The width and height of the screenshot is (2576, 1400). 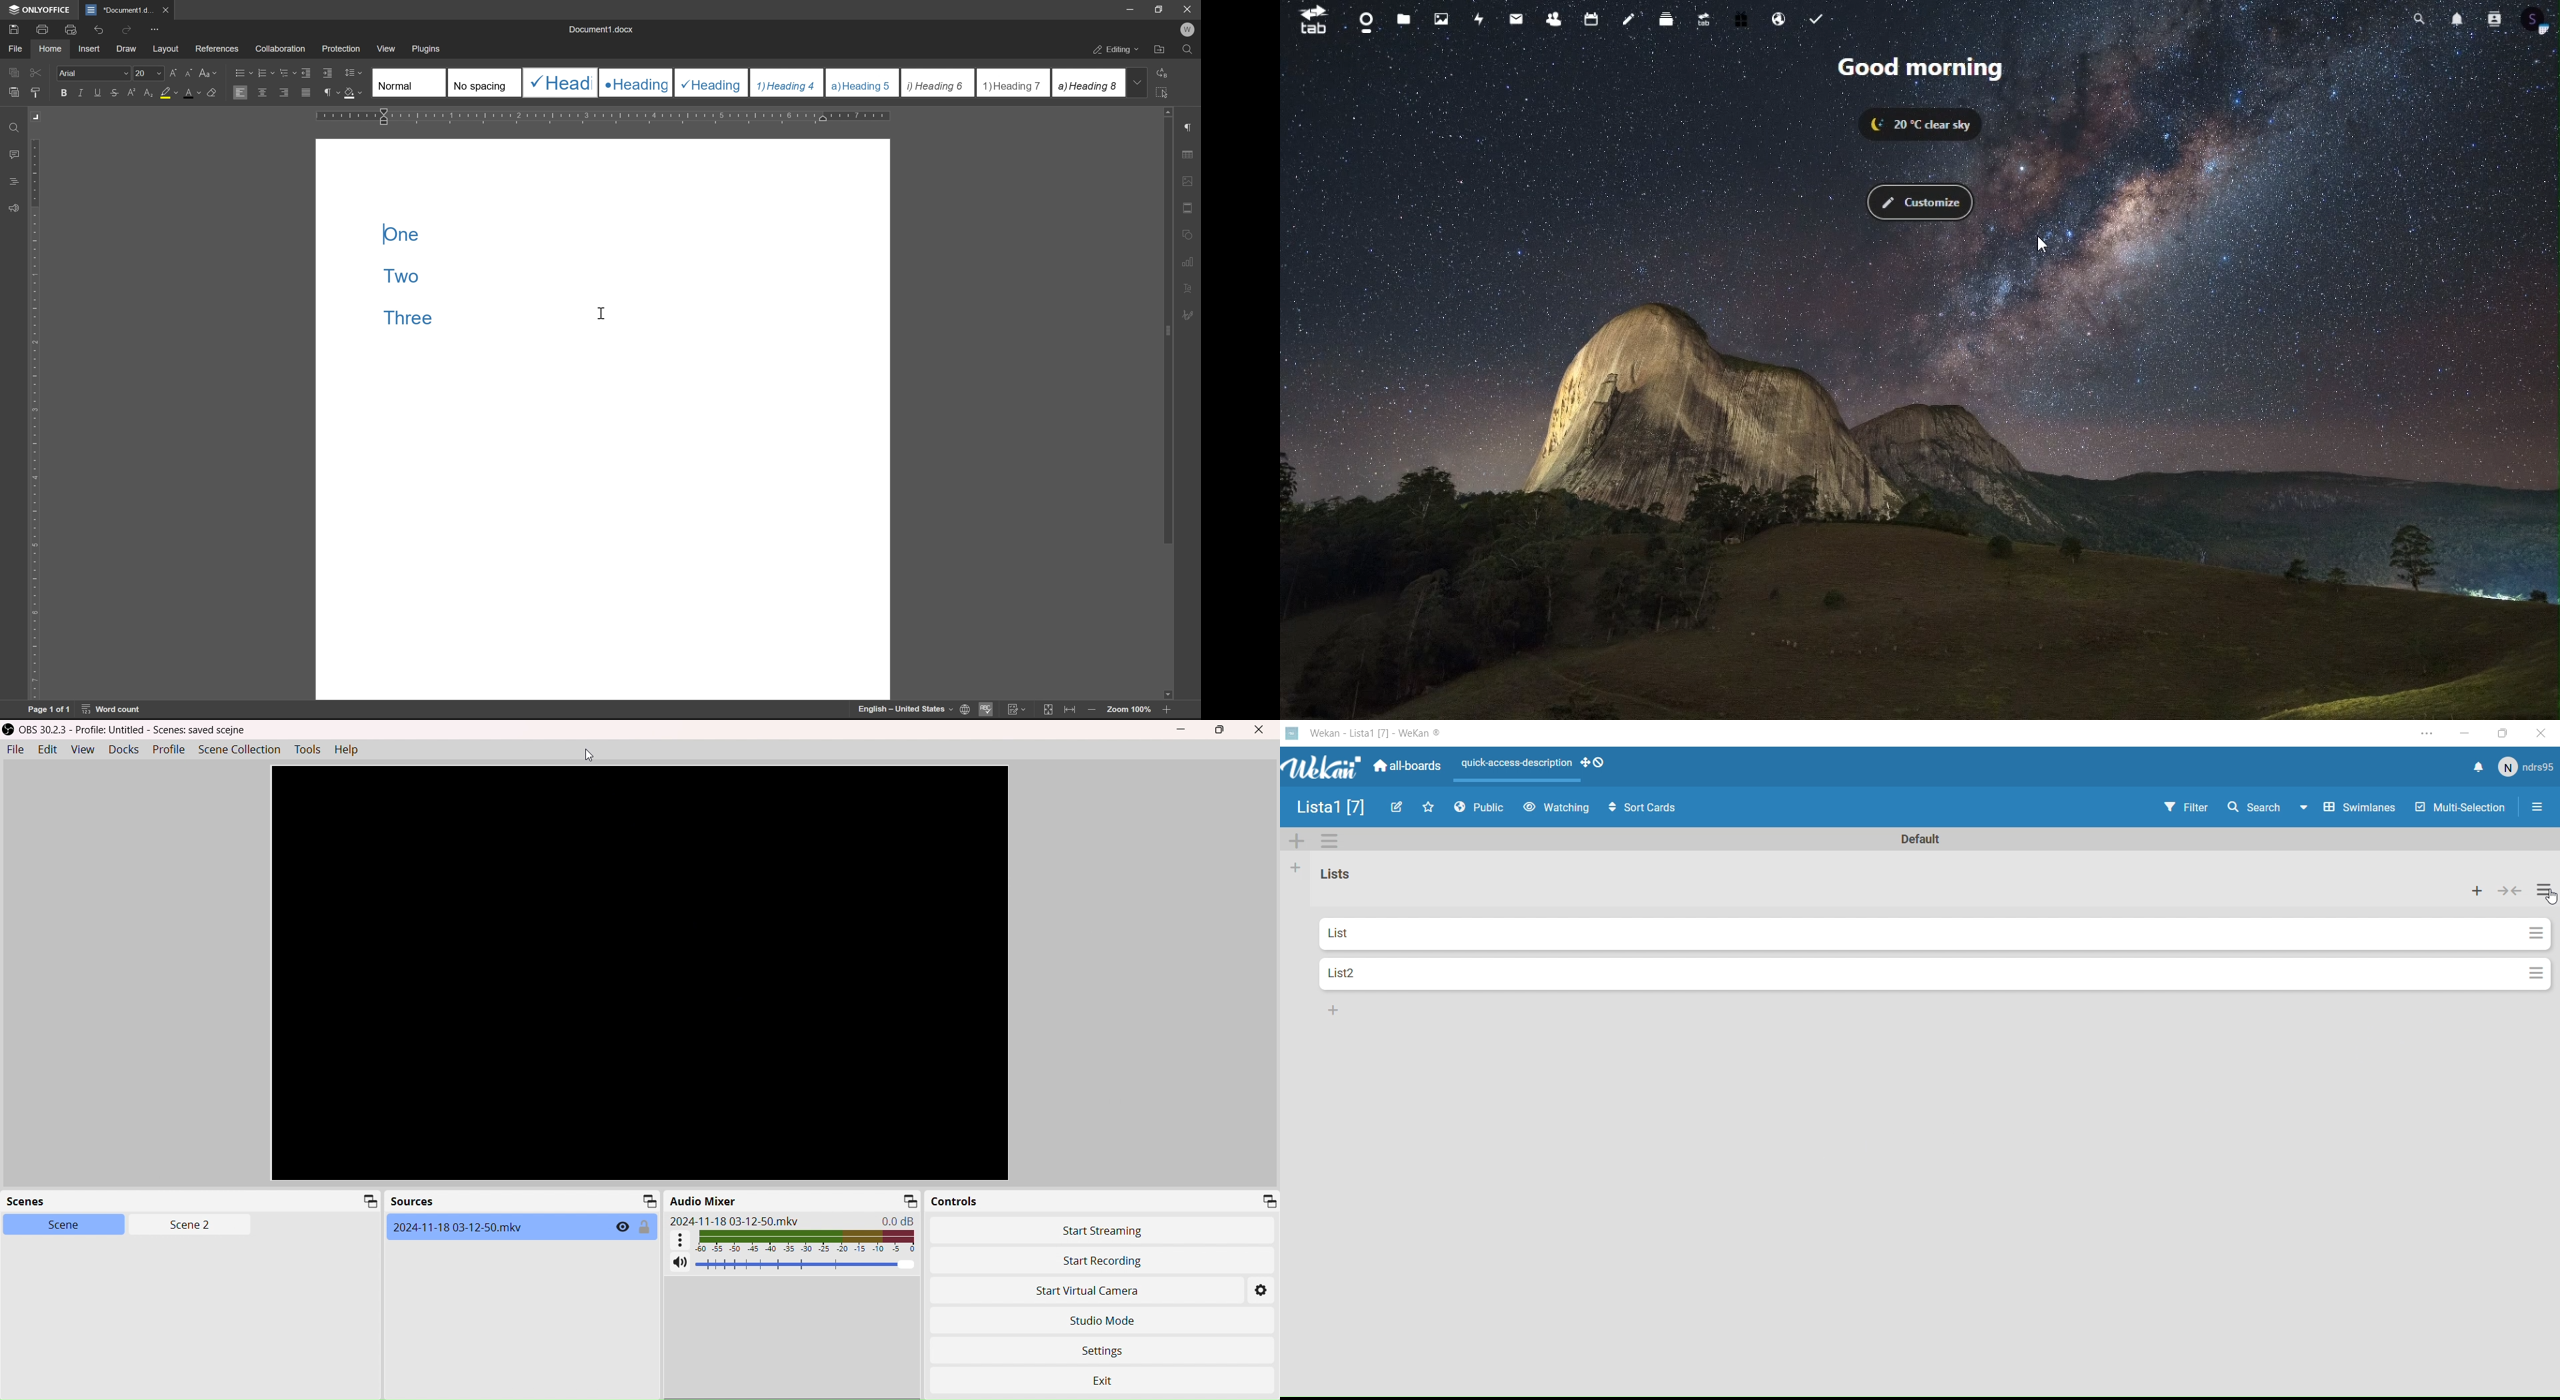 What do you see at coordinates (2511, 891) in the screenshot?
I see `collapse` at bounding box center [2511, 891].